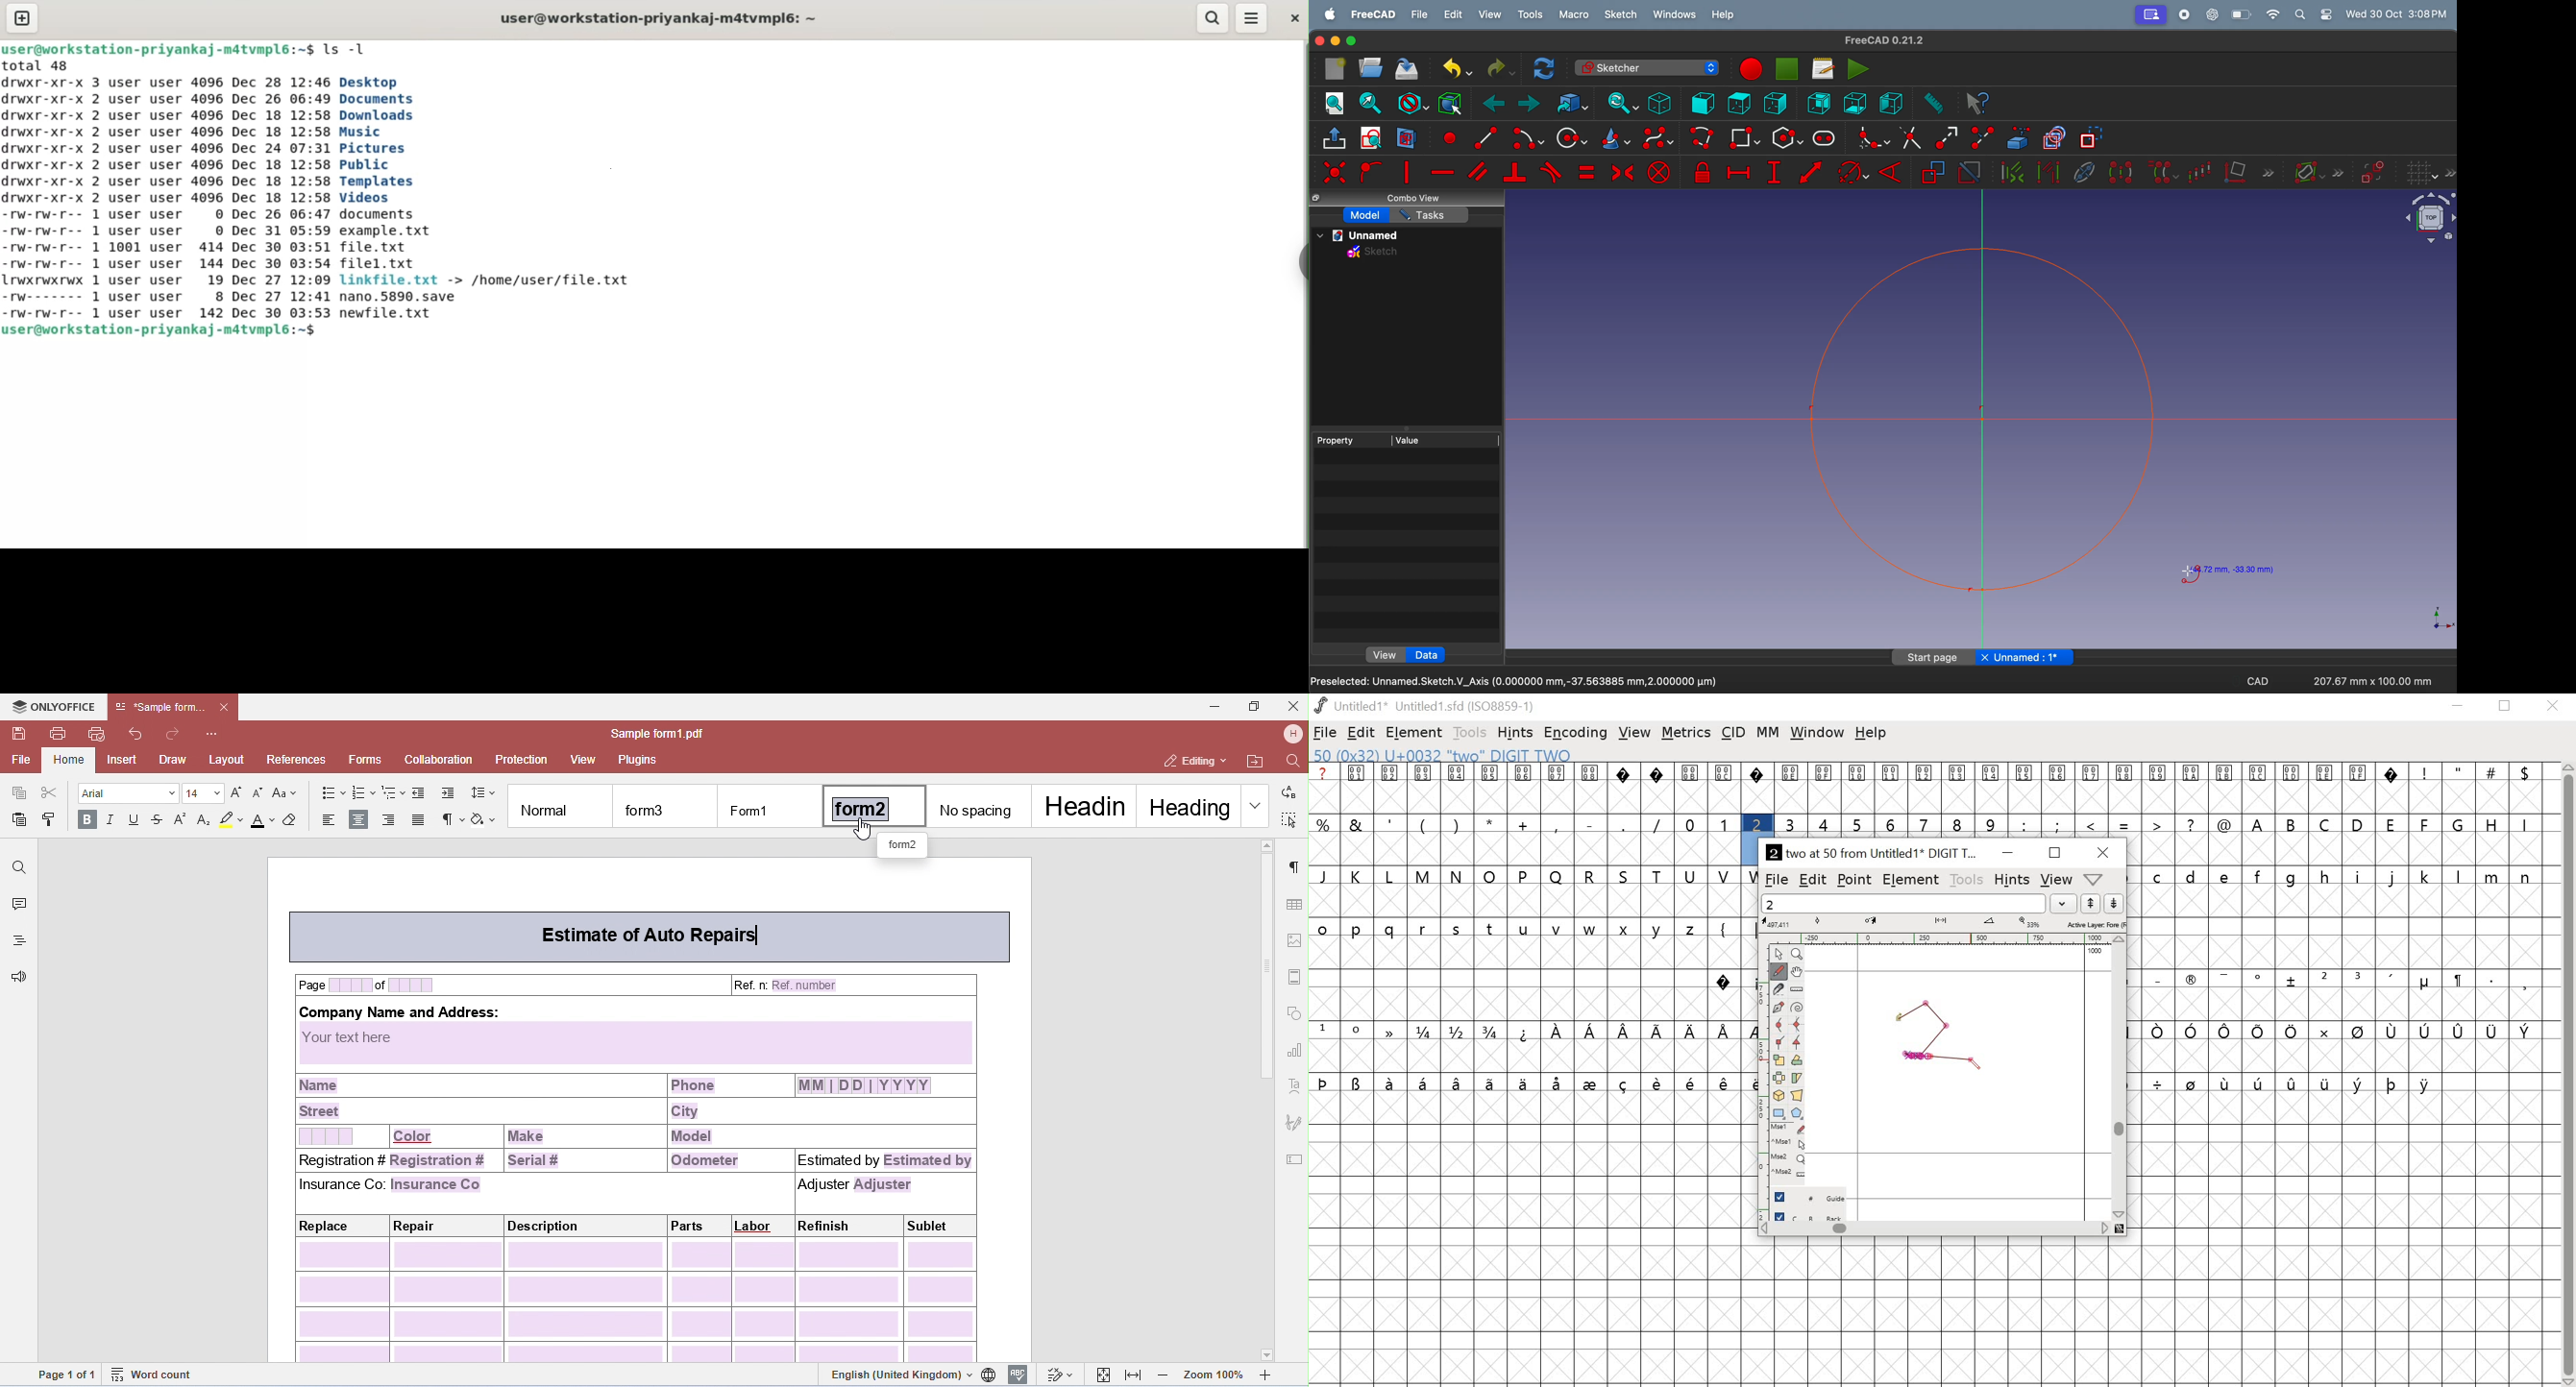 This screenshot has height=1400, width=2576. What do you see at coordinates (1934, 657) in the screenshot?
I see `Start page` at bounding box center [1934, 657].